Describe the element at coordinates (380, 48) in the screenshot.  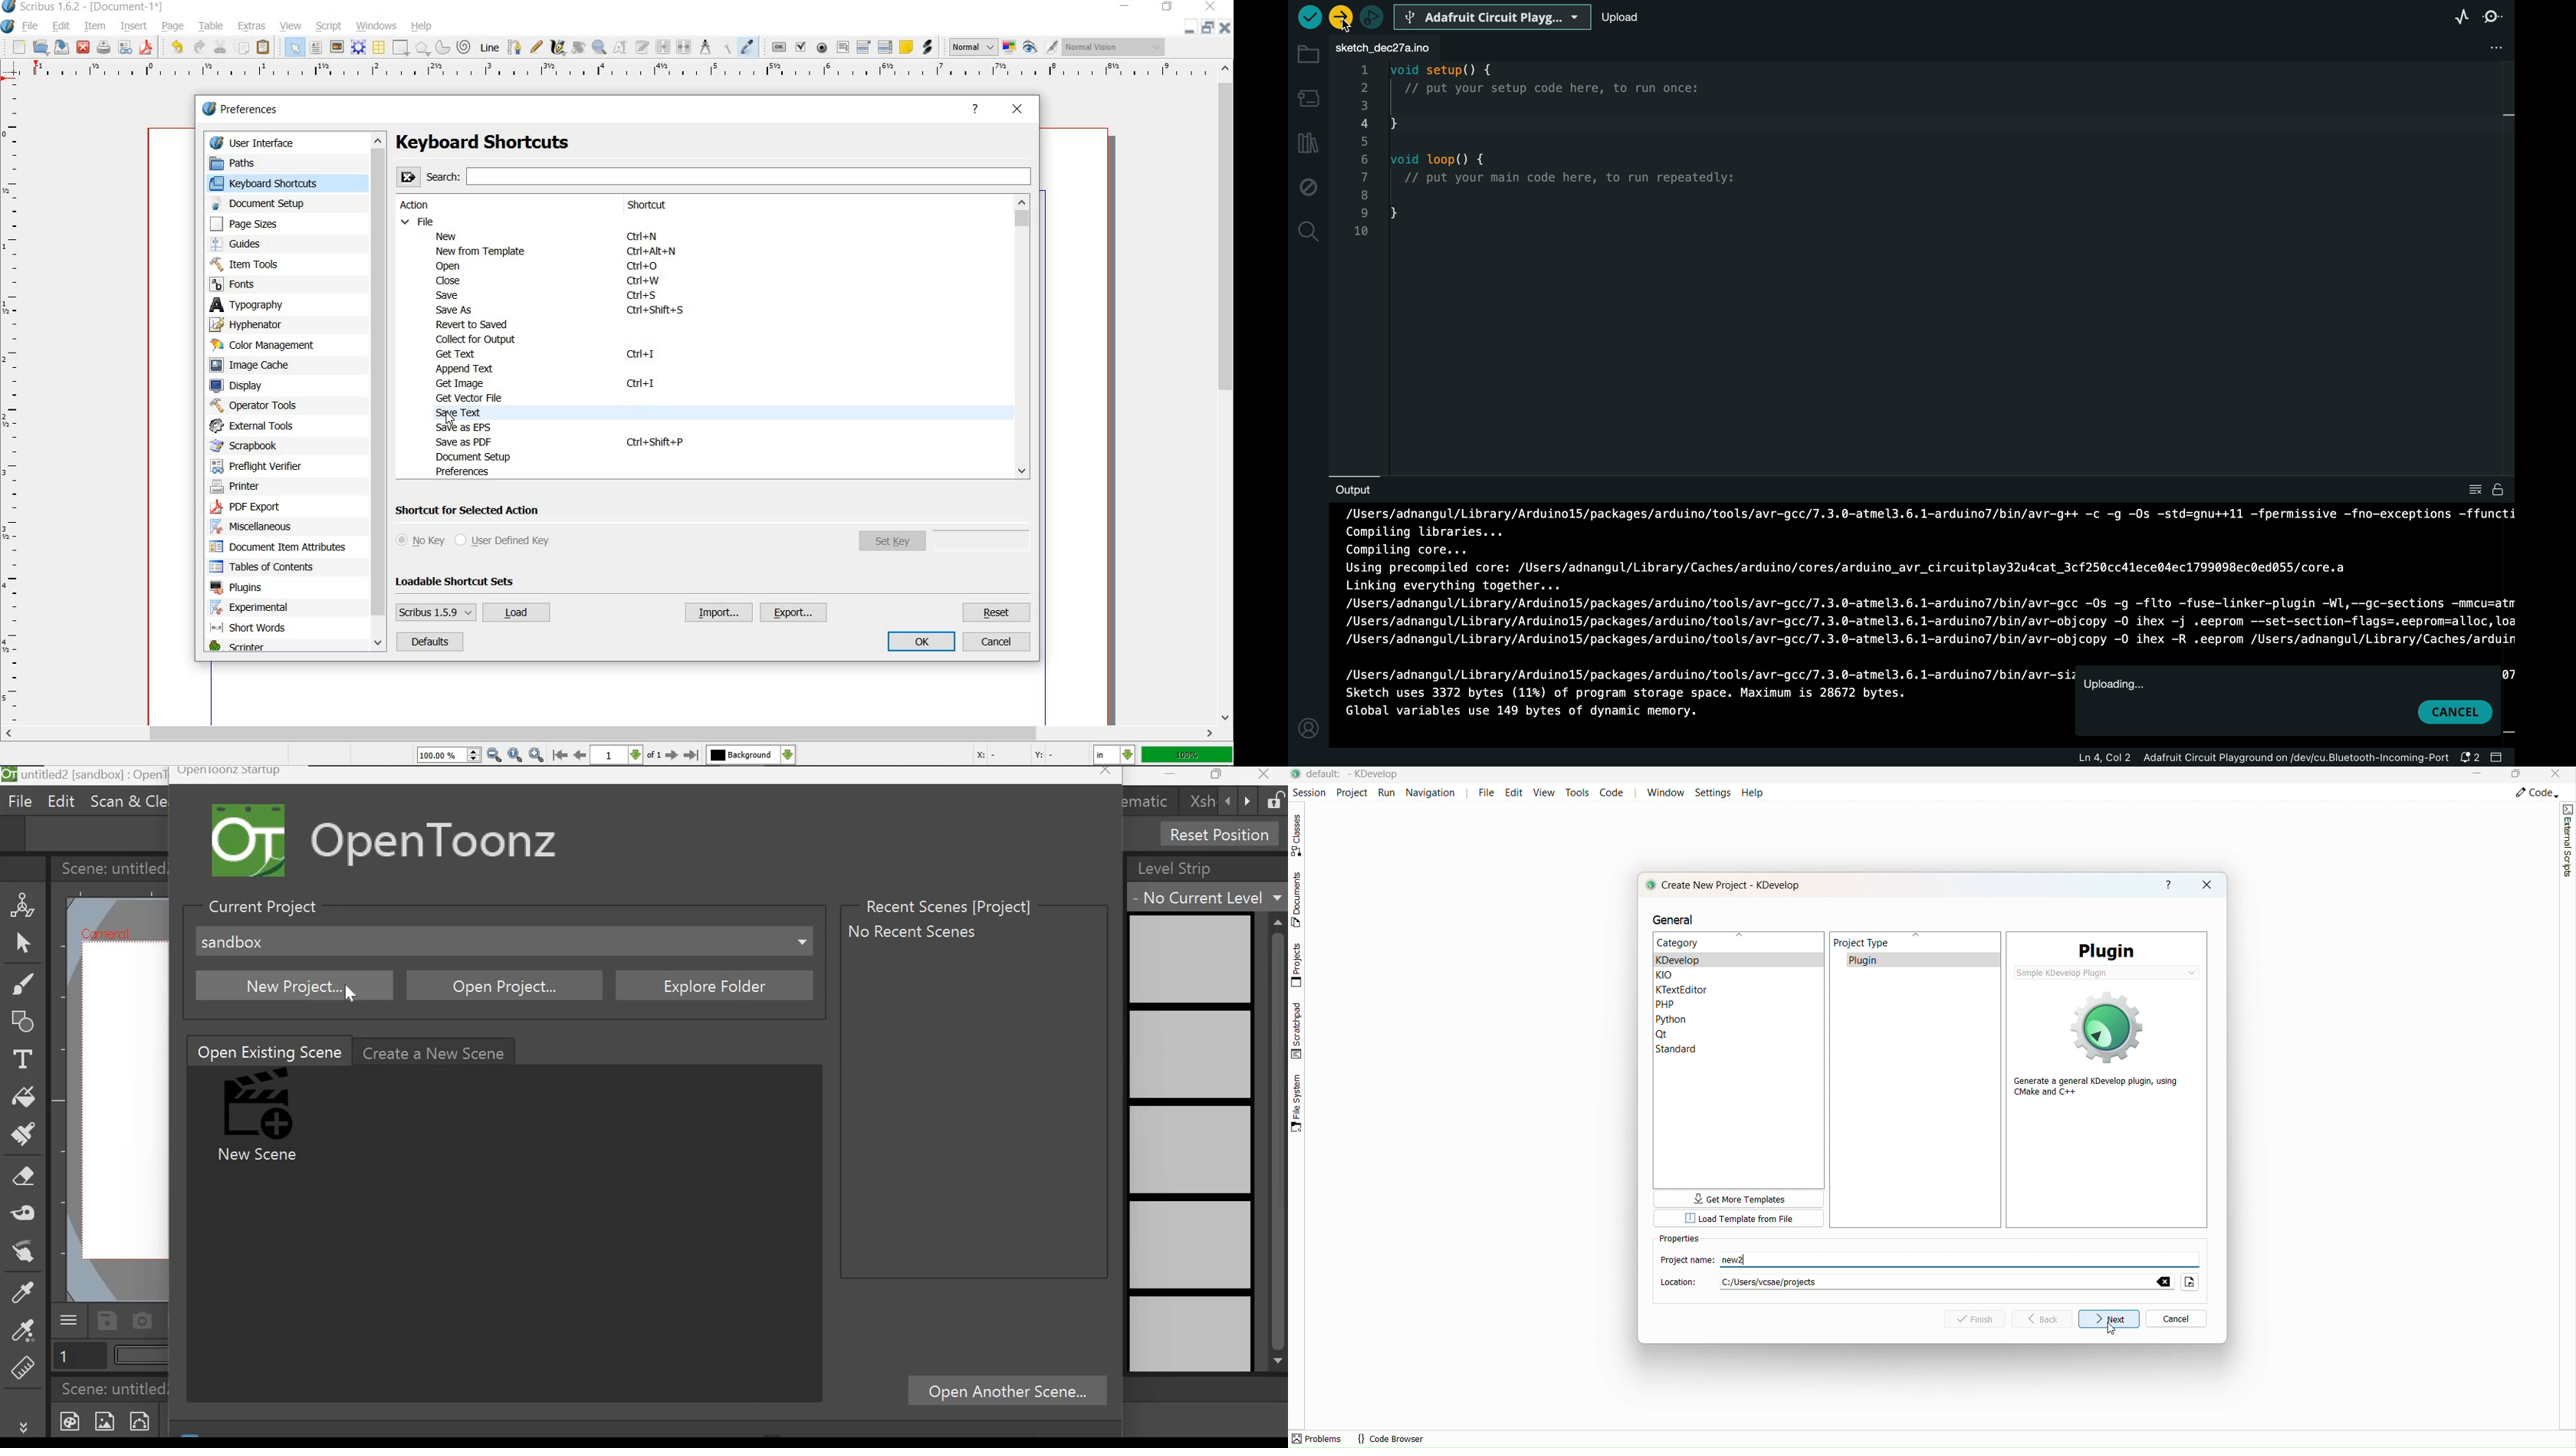
I see `table` at that location.